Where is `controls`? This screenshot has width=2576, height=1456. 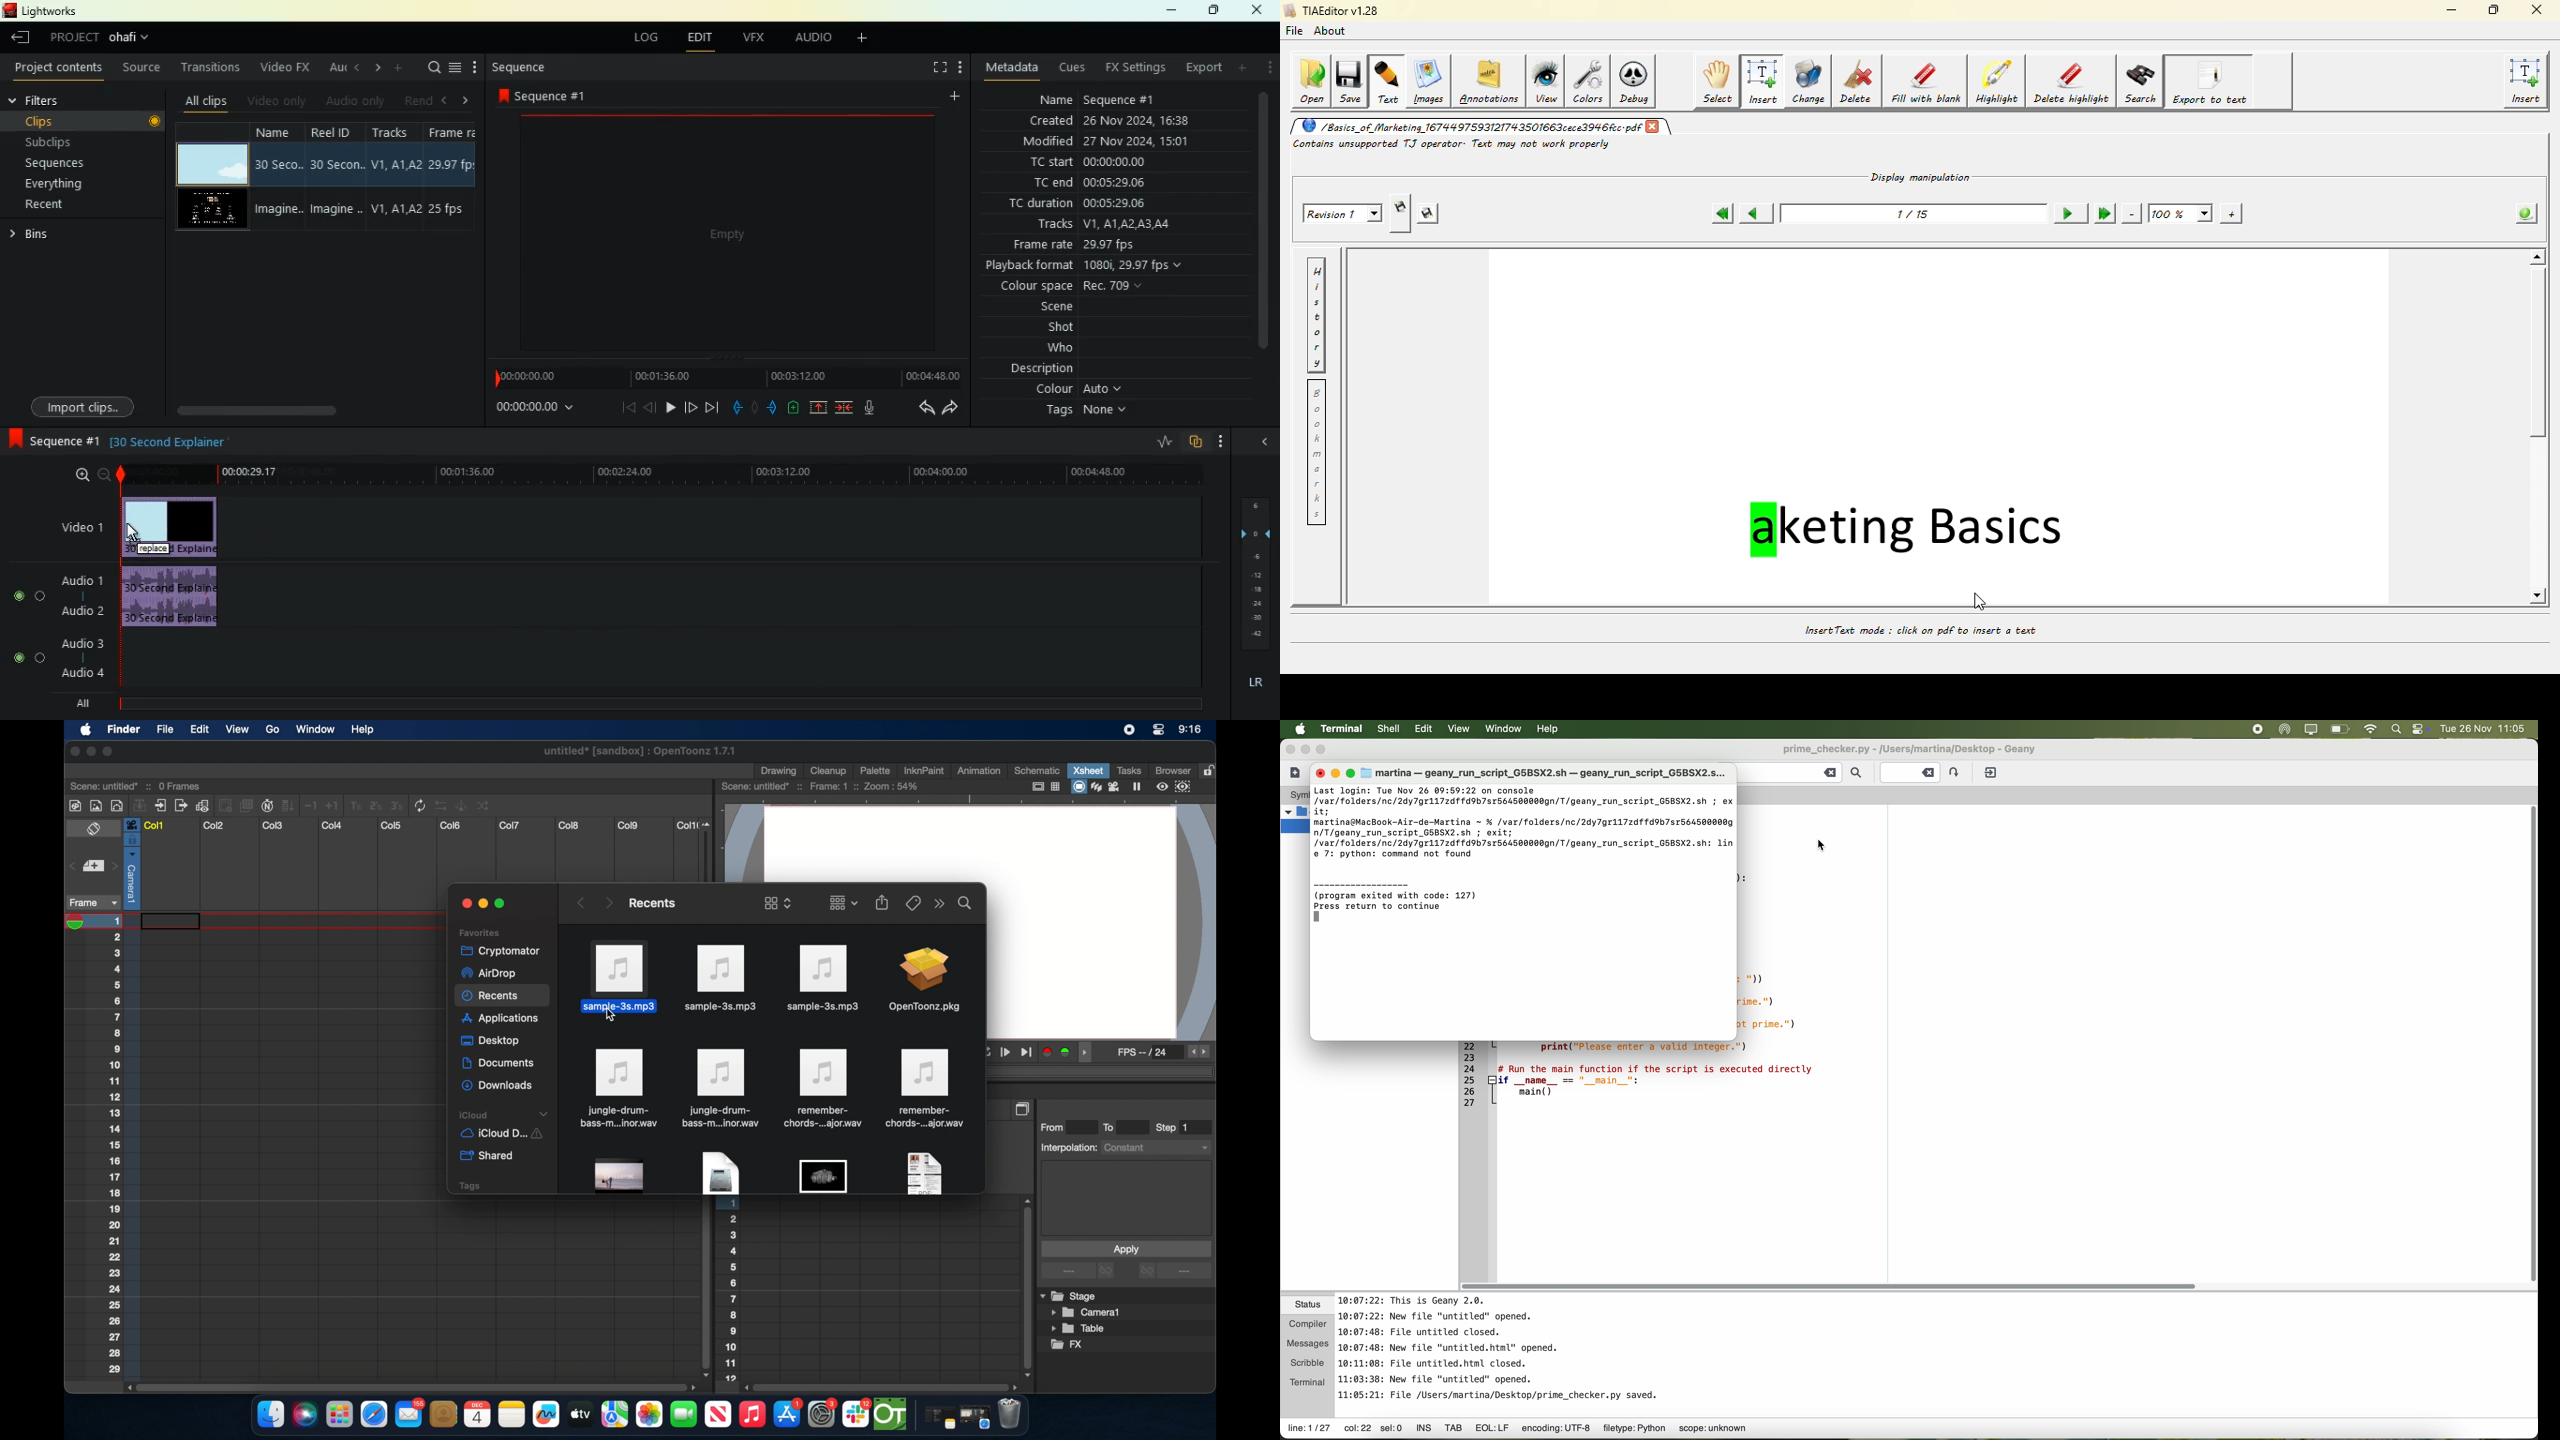
controls is located at coordinates (2420, 729).